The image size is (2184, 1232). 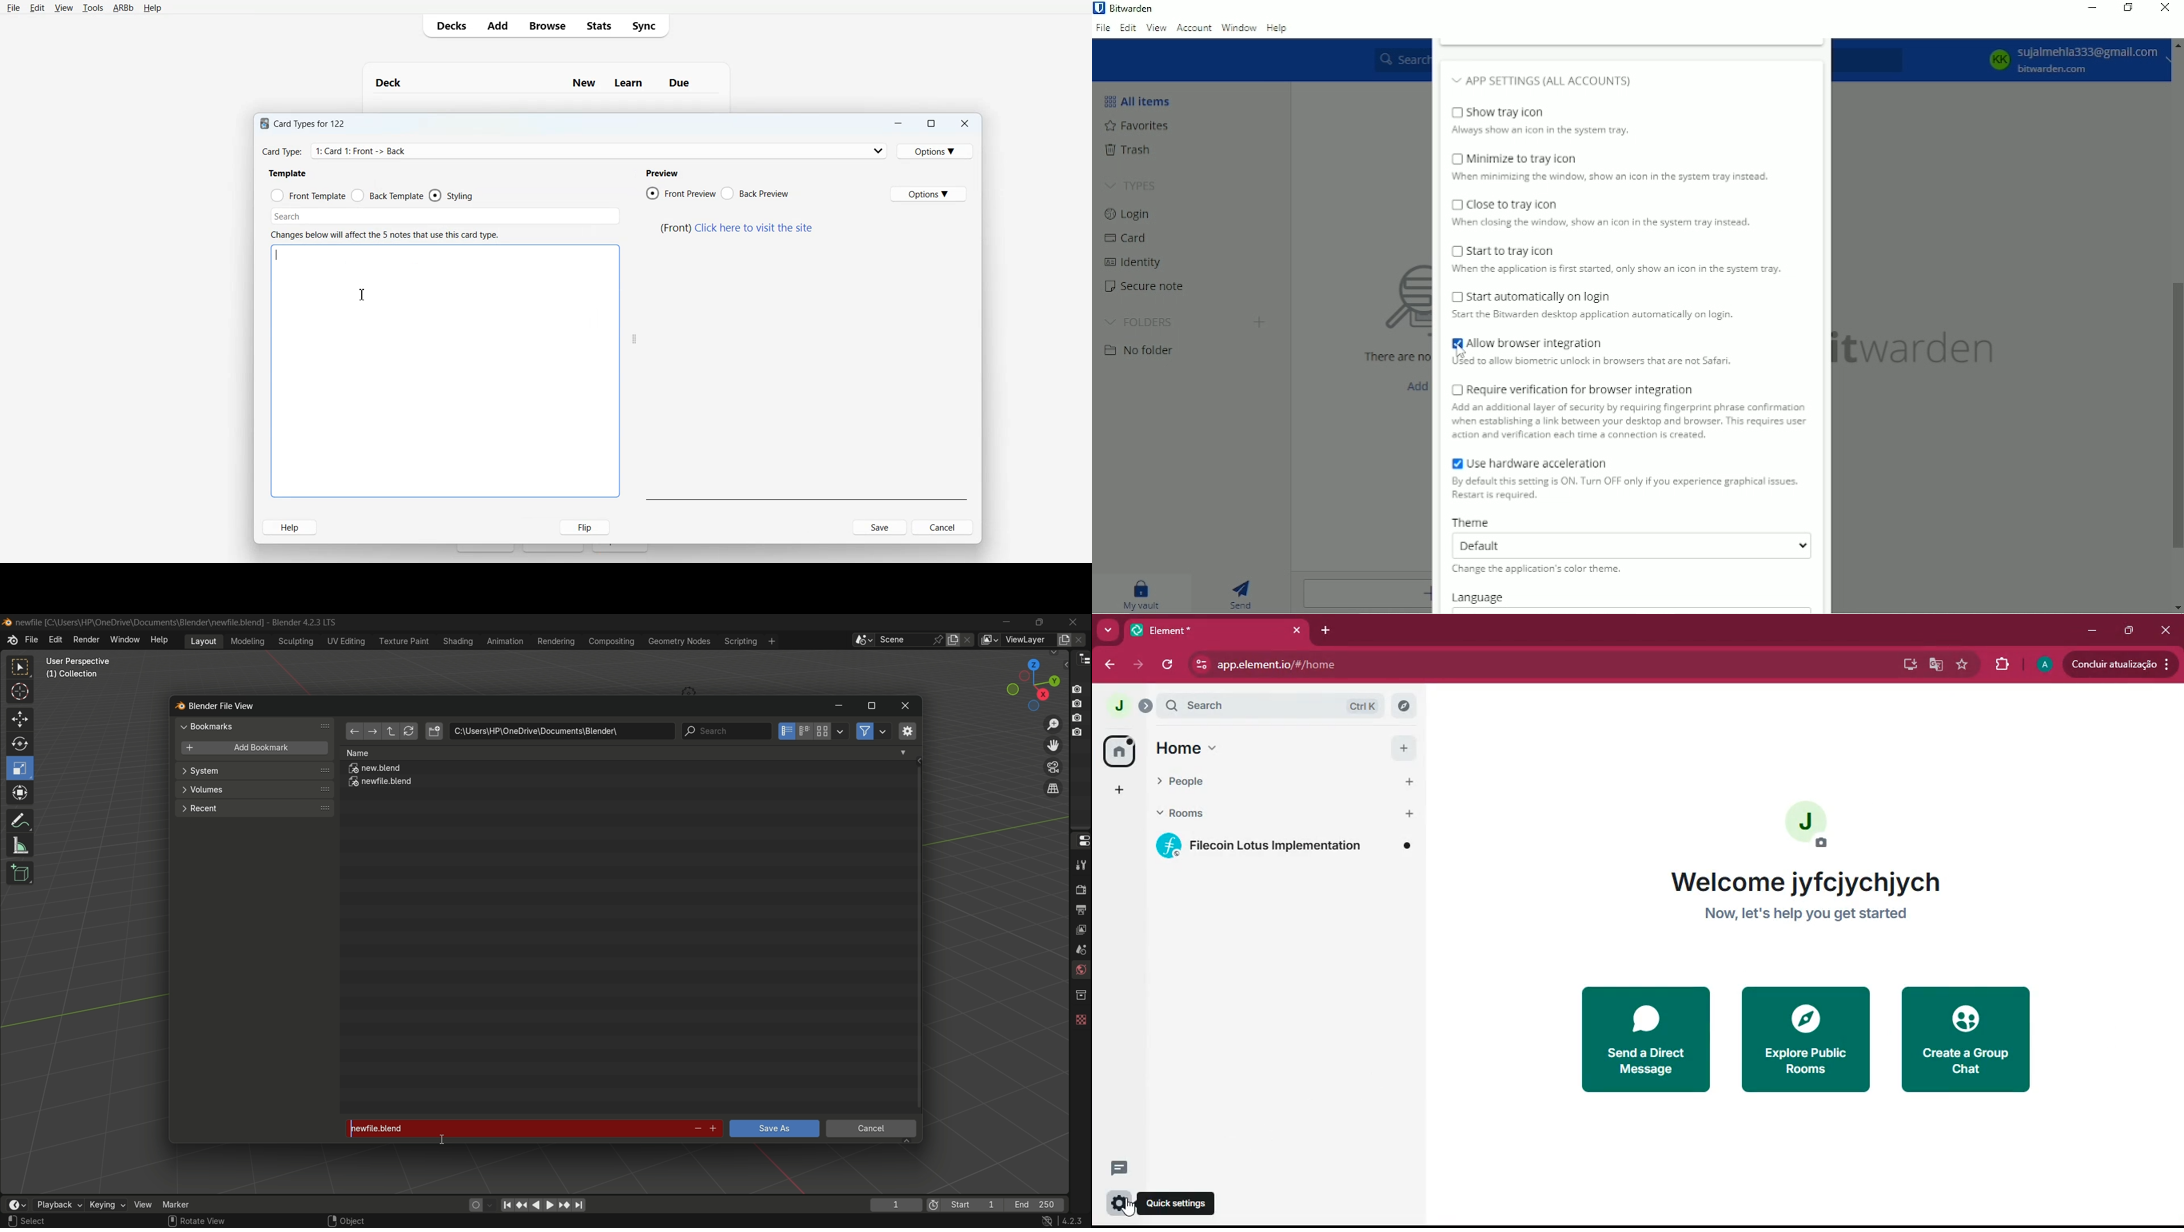 I want to click on Text Cursor, so click(x=278, y=255).